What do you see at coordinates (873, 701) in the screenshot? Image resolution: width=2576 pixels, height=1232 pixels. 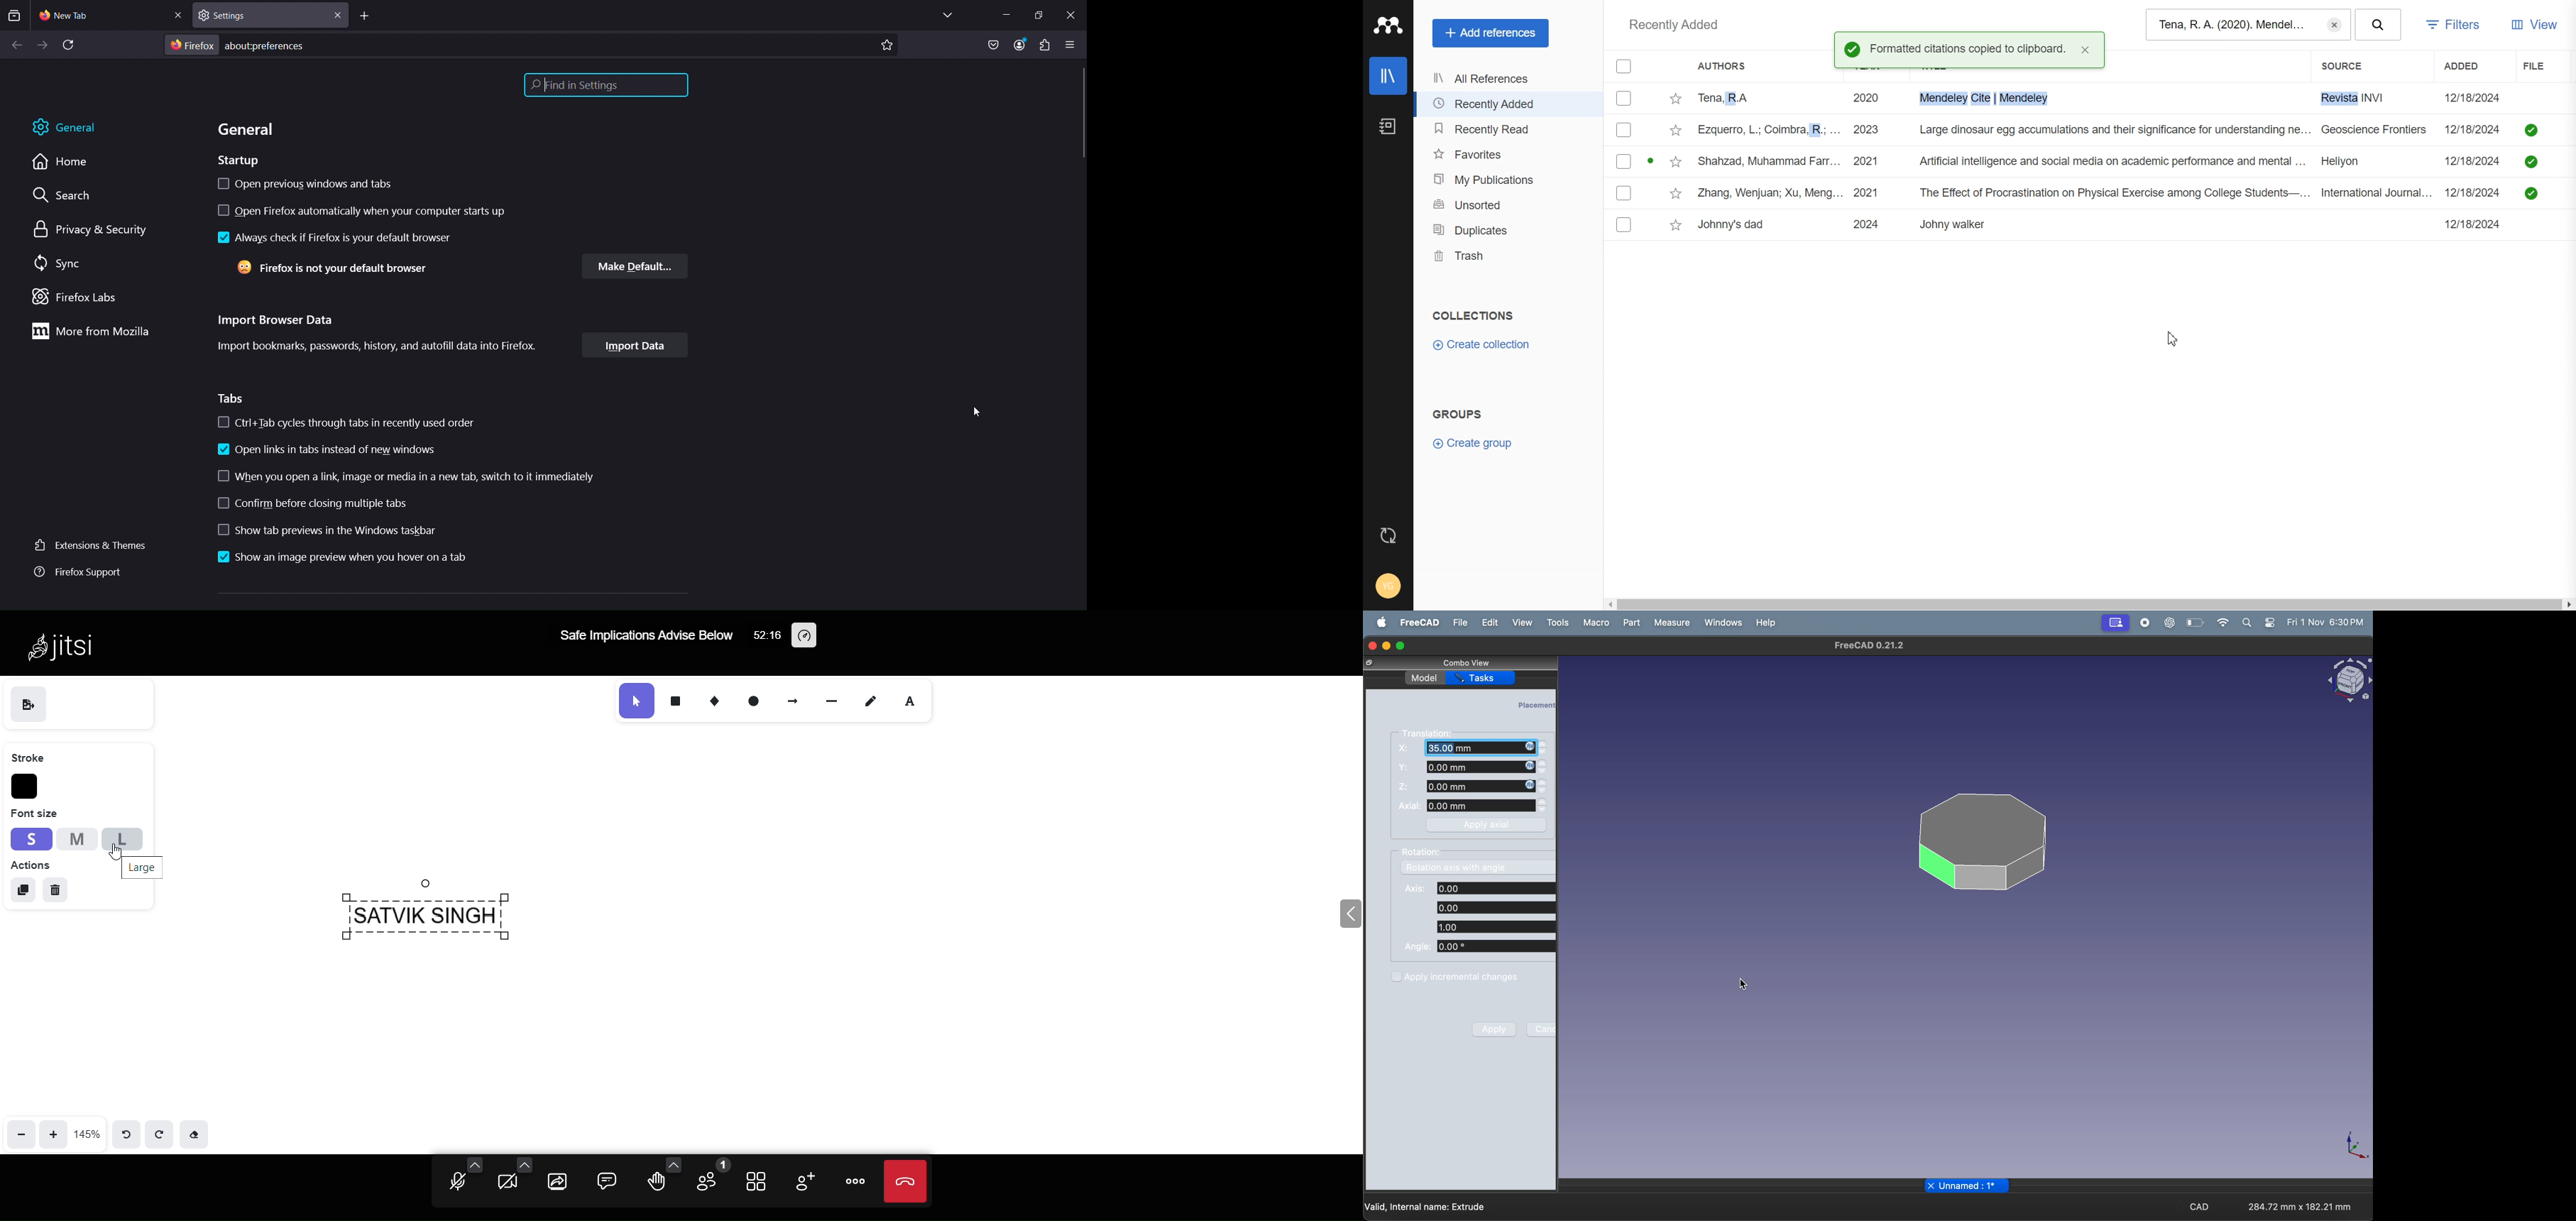 I see `draw` at bounding box center [873, 701].